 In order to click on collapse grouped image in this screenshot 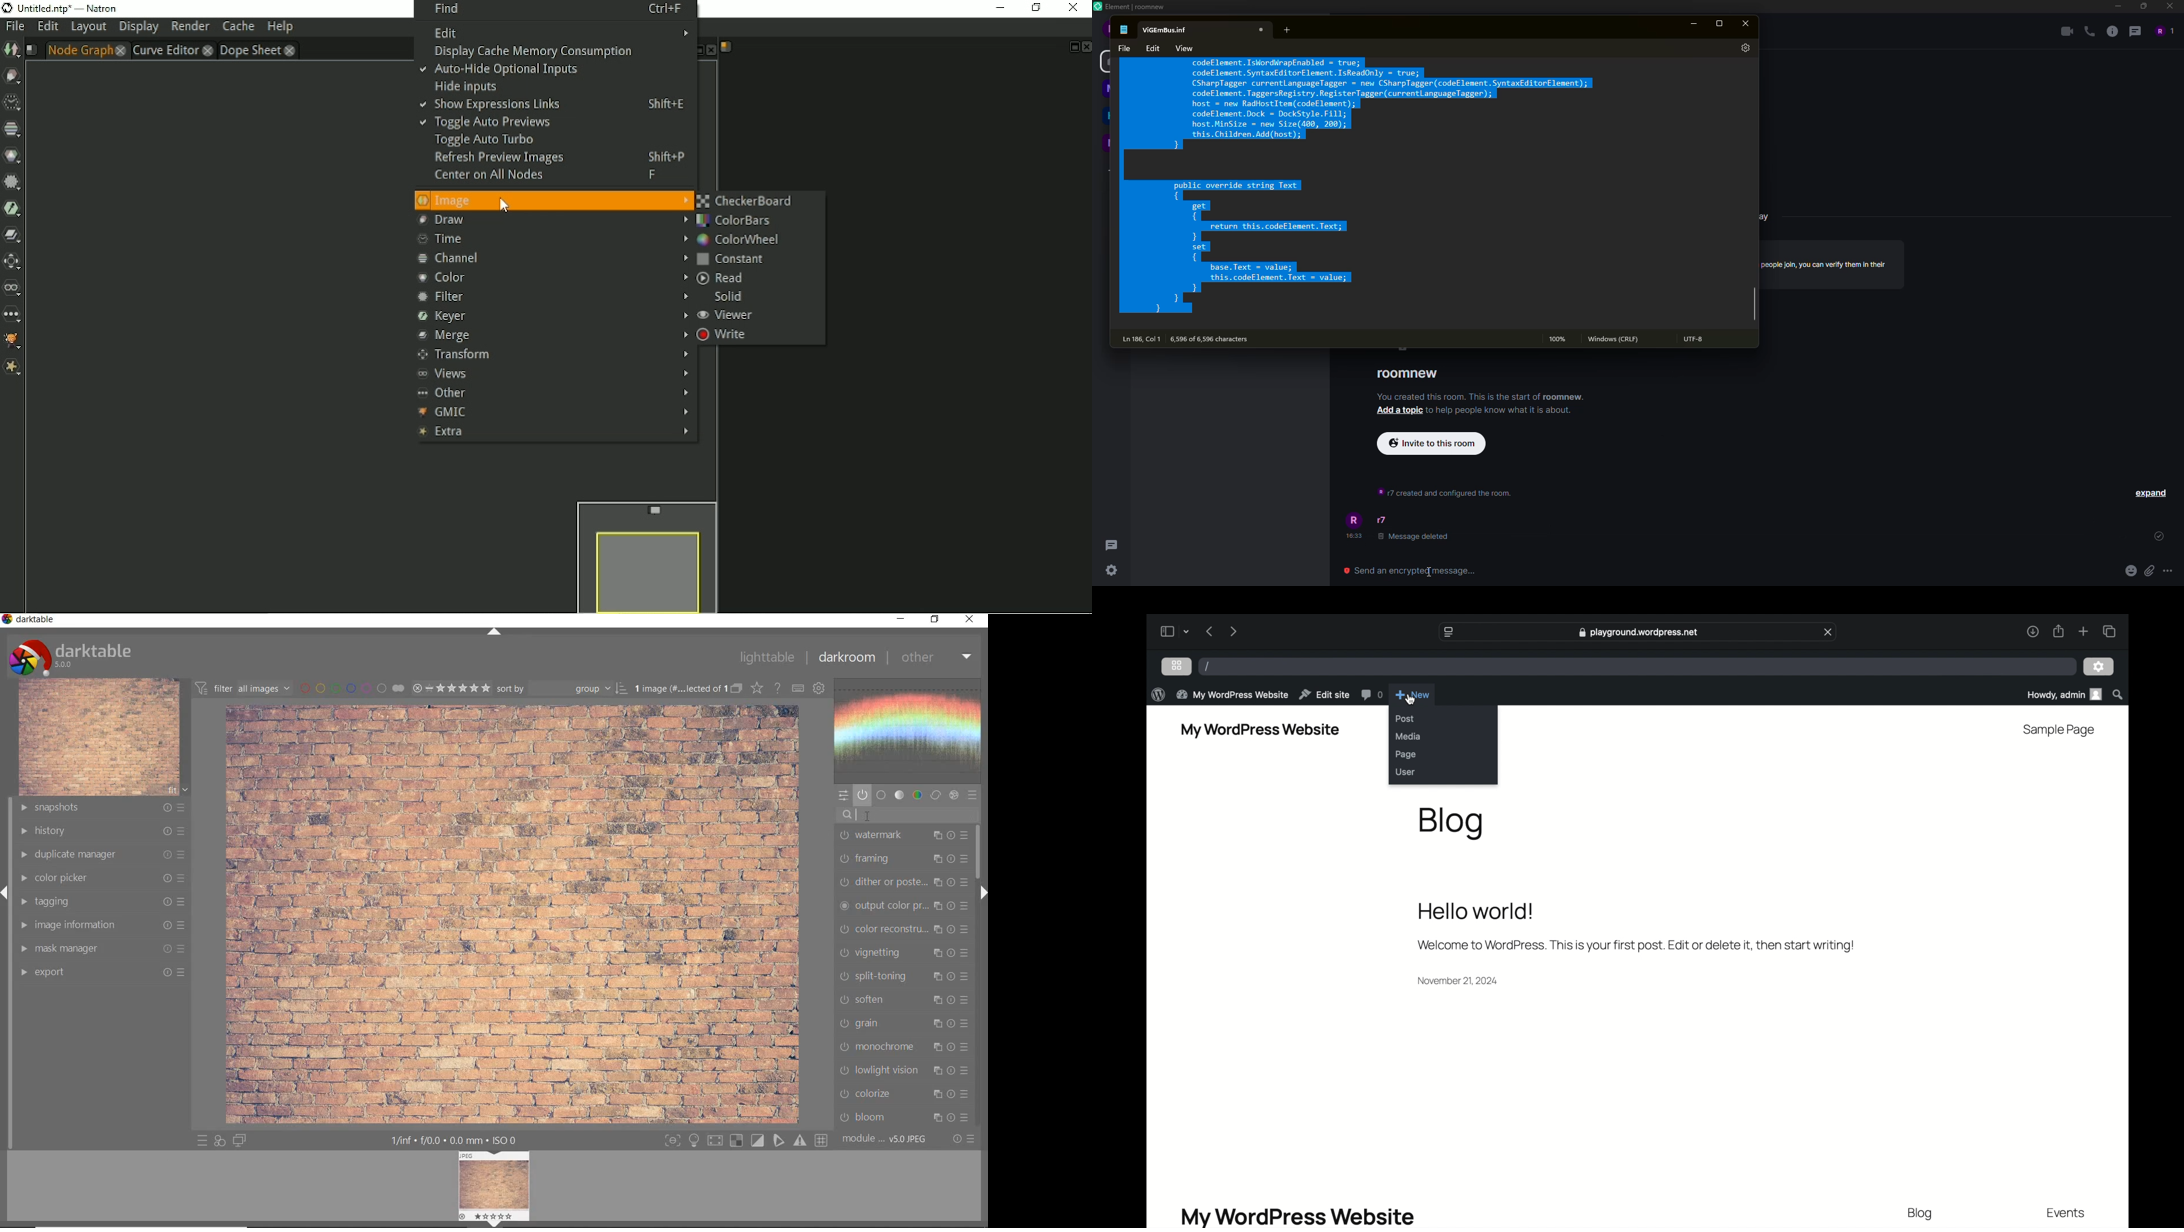, I will do `click(736, 689)`.